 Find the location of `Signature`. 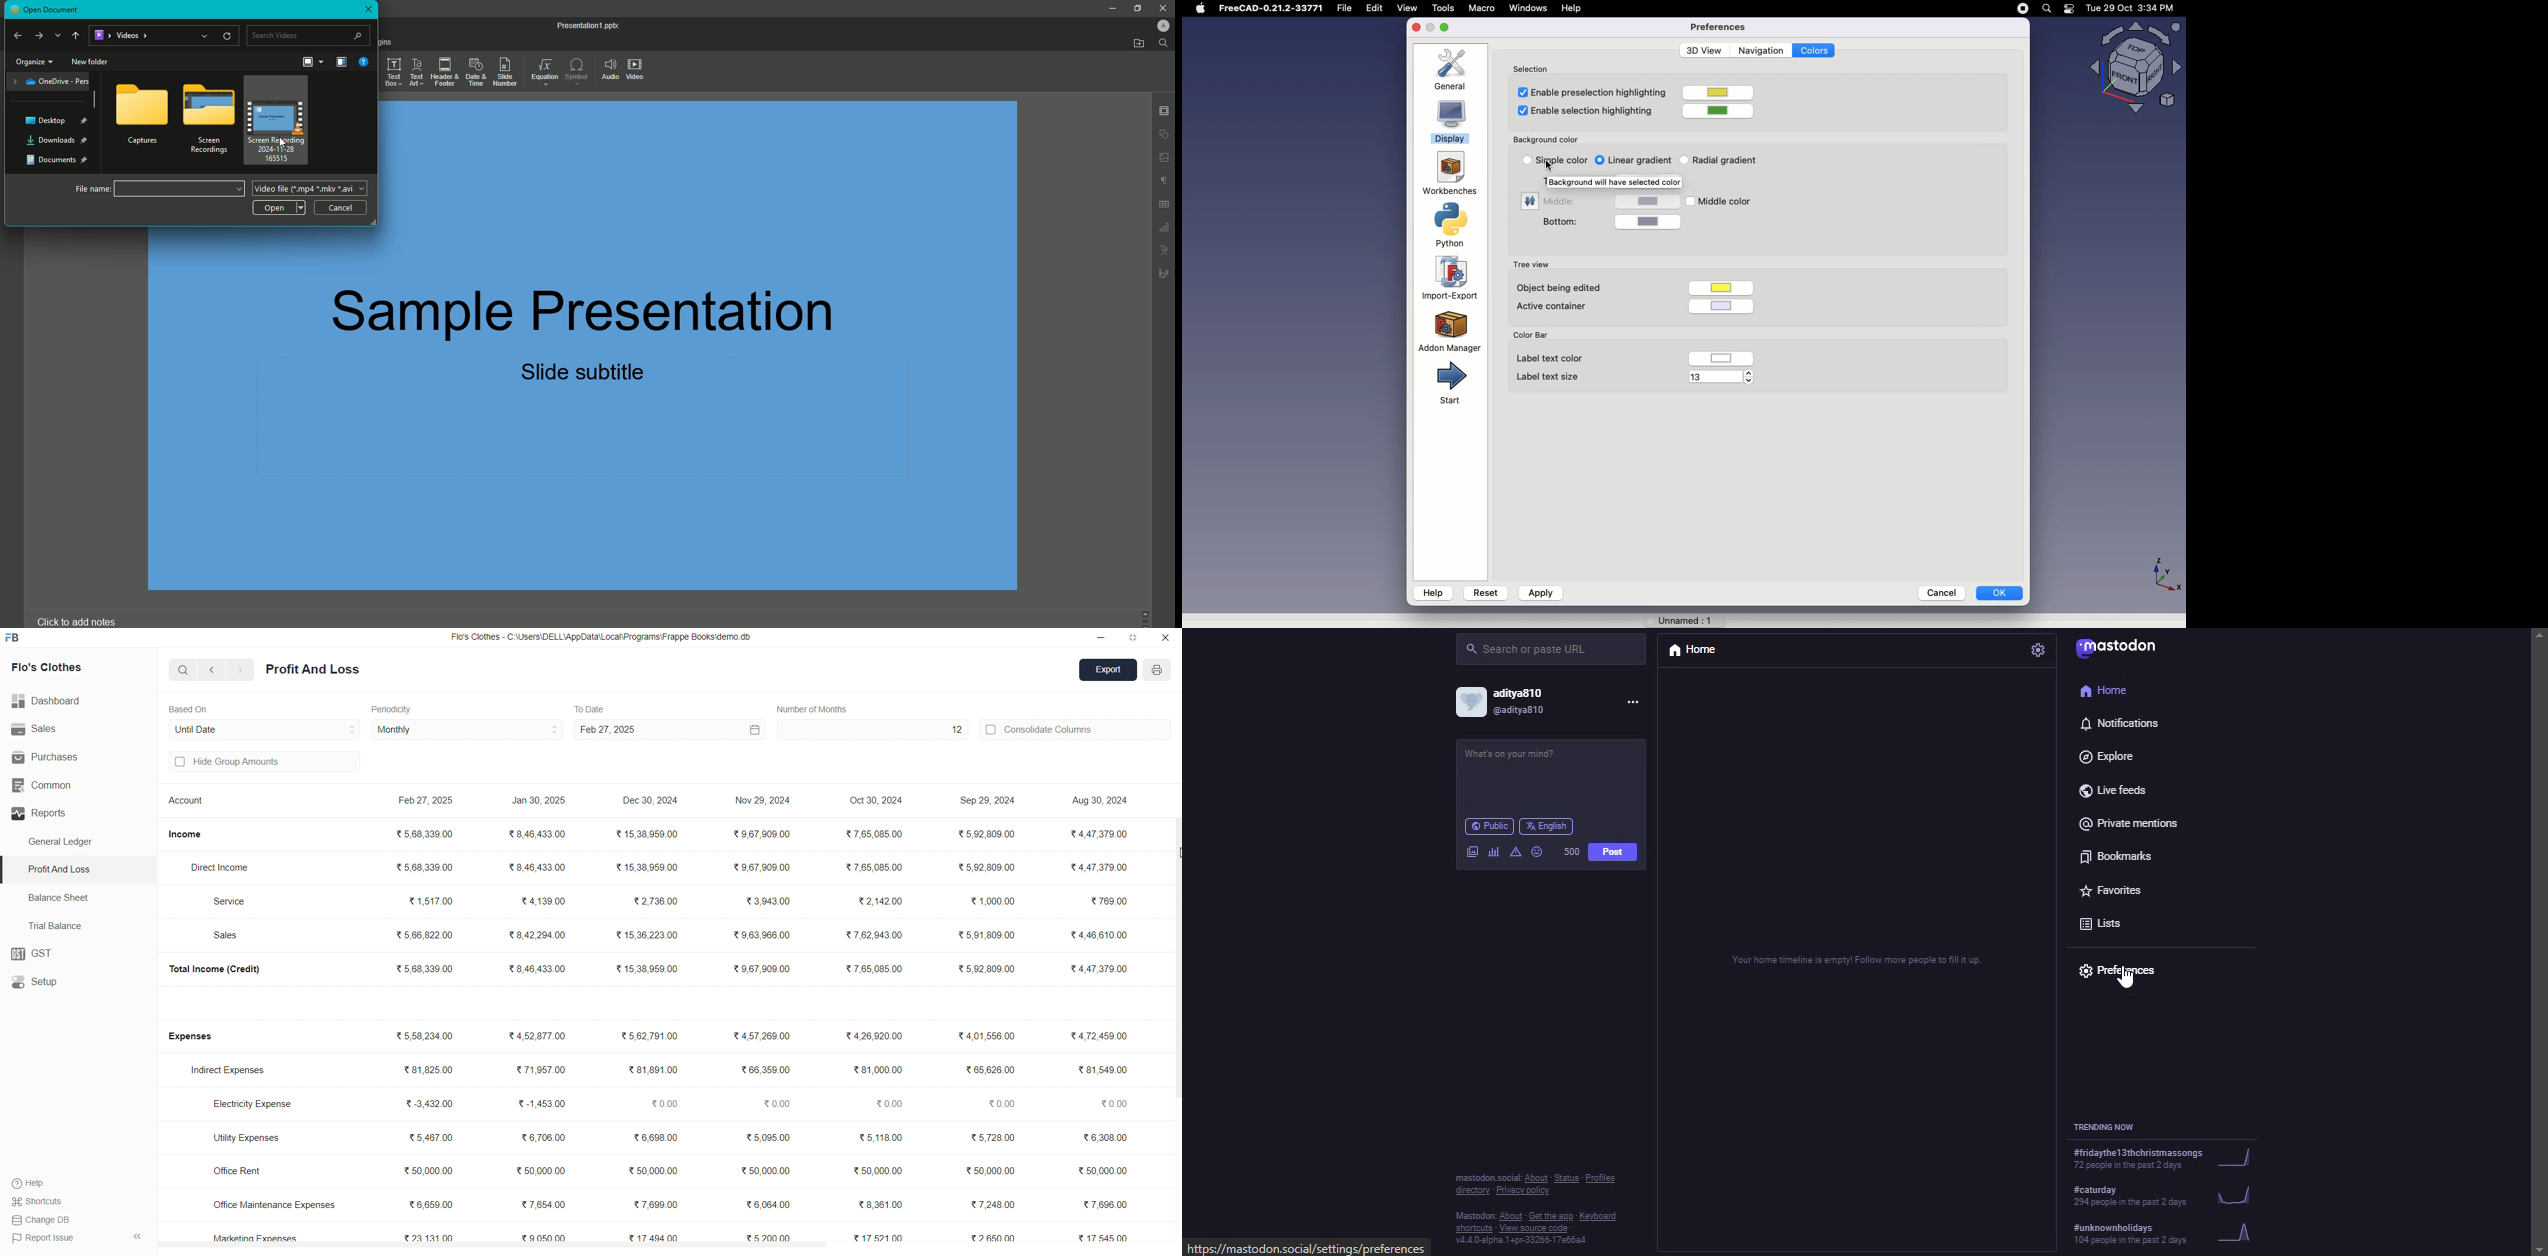

Signature is located at coordinates (1164, 273).